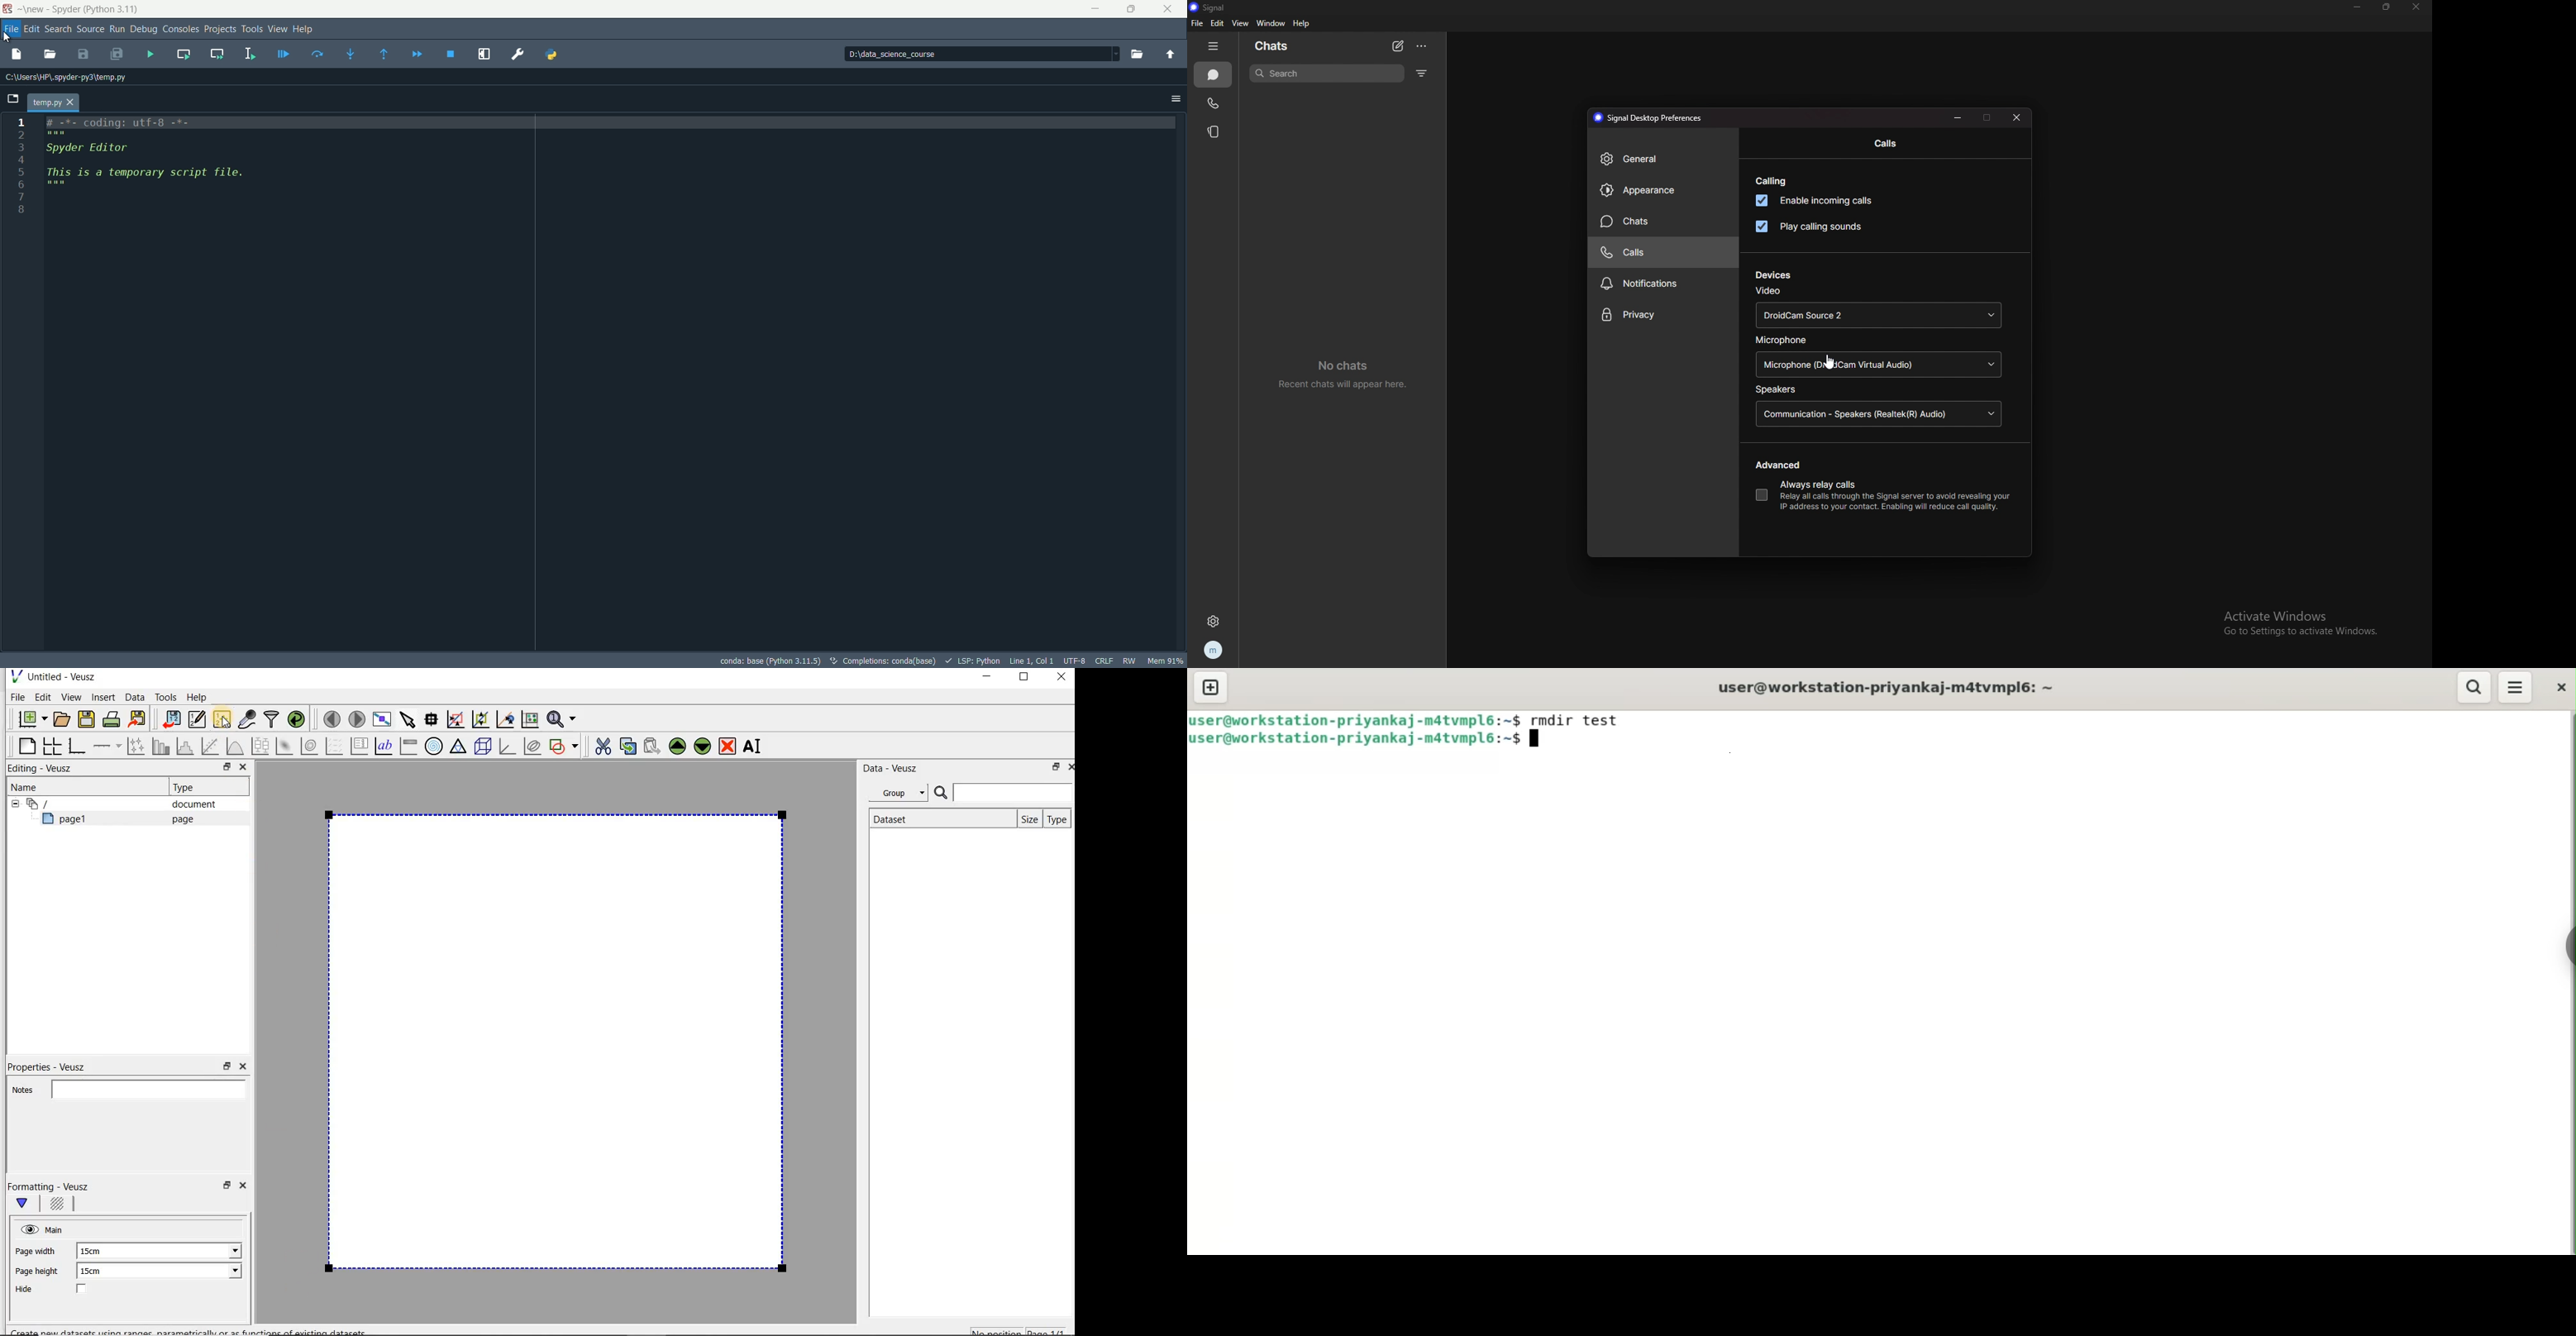 This screenshot has height=1344, width=2576. What do you see at coordinates (1399, 46) in the screenshot?
I see `new chat` at bounding box center [1399, 46].